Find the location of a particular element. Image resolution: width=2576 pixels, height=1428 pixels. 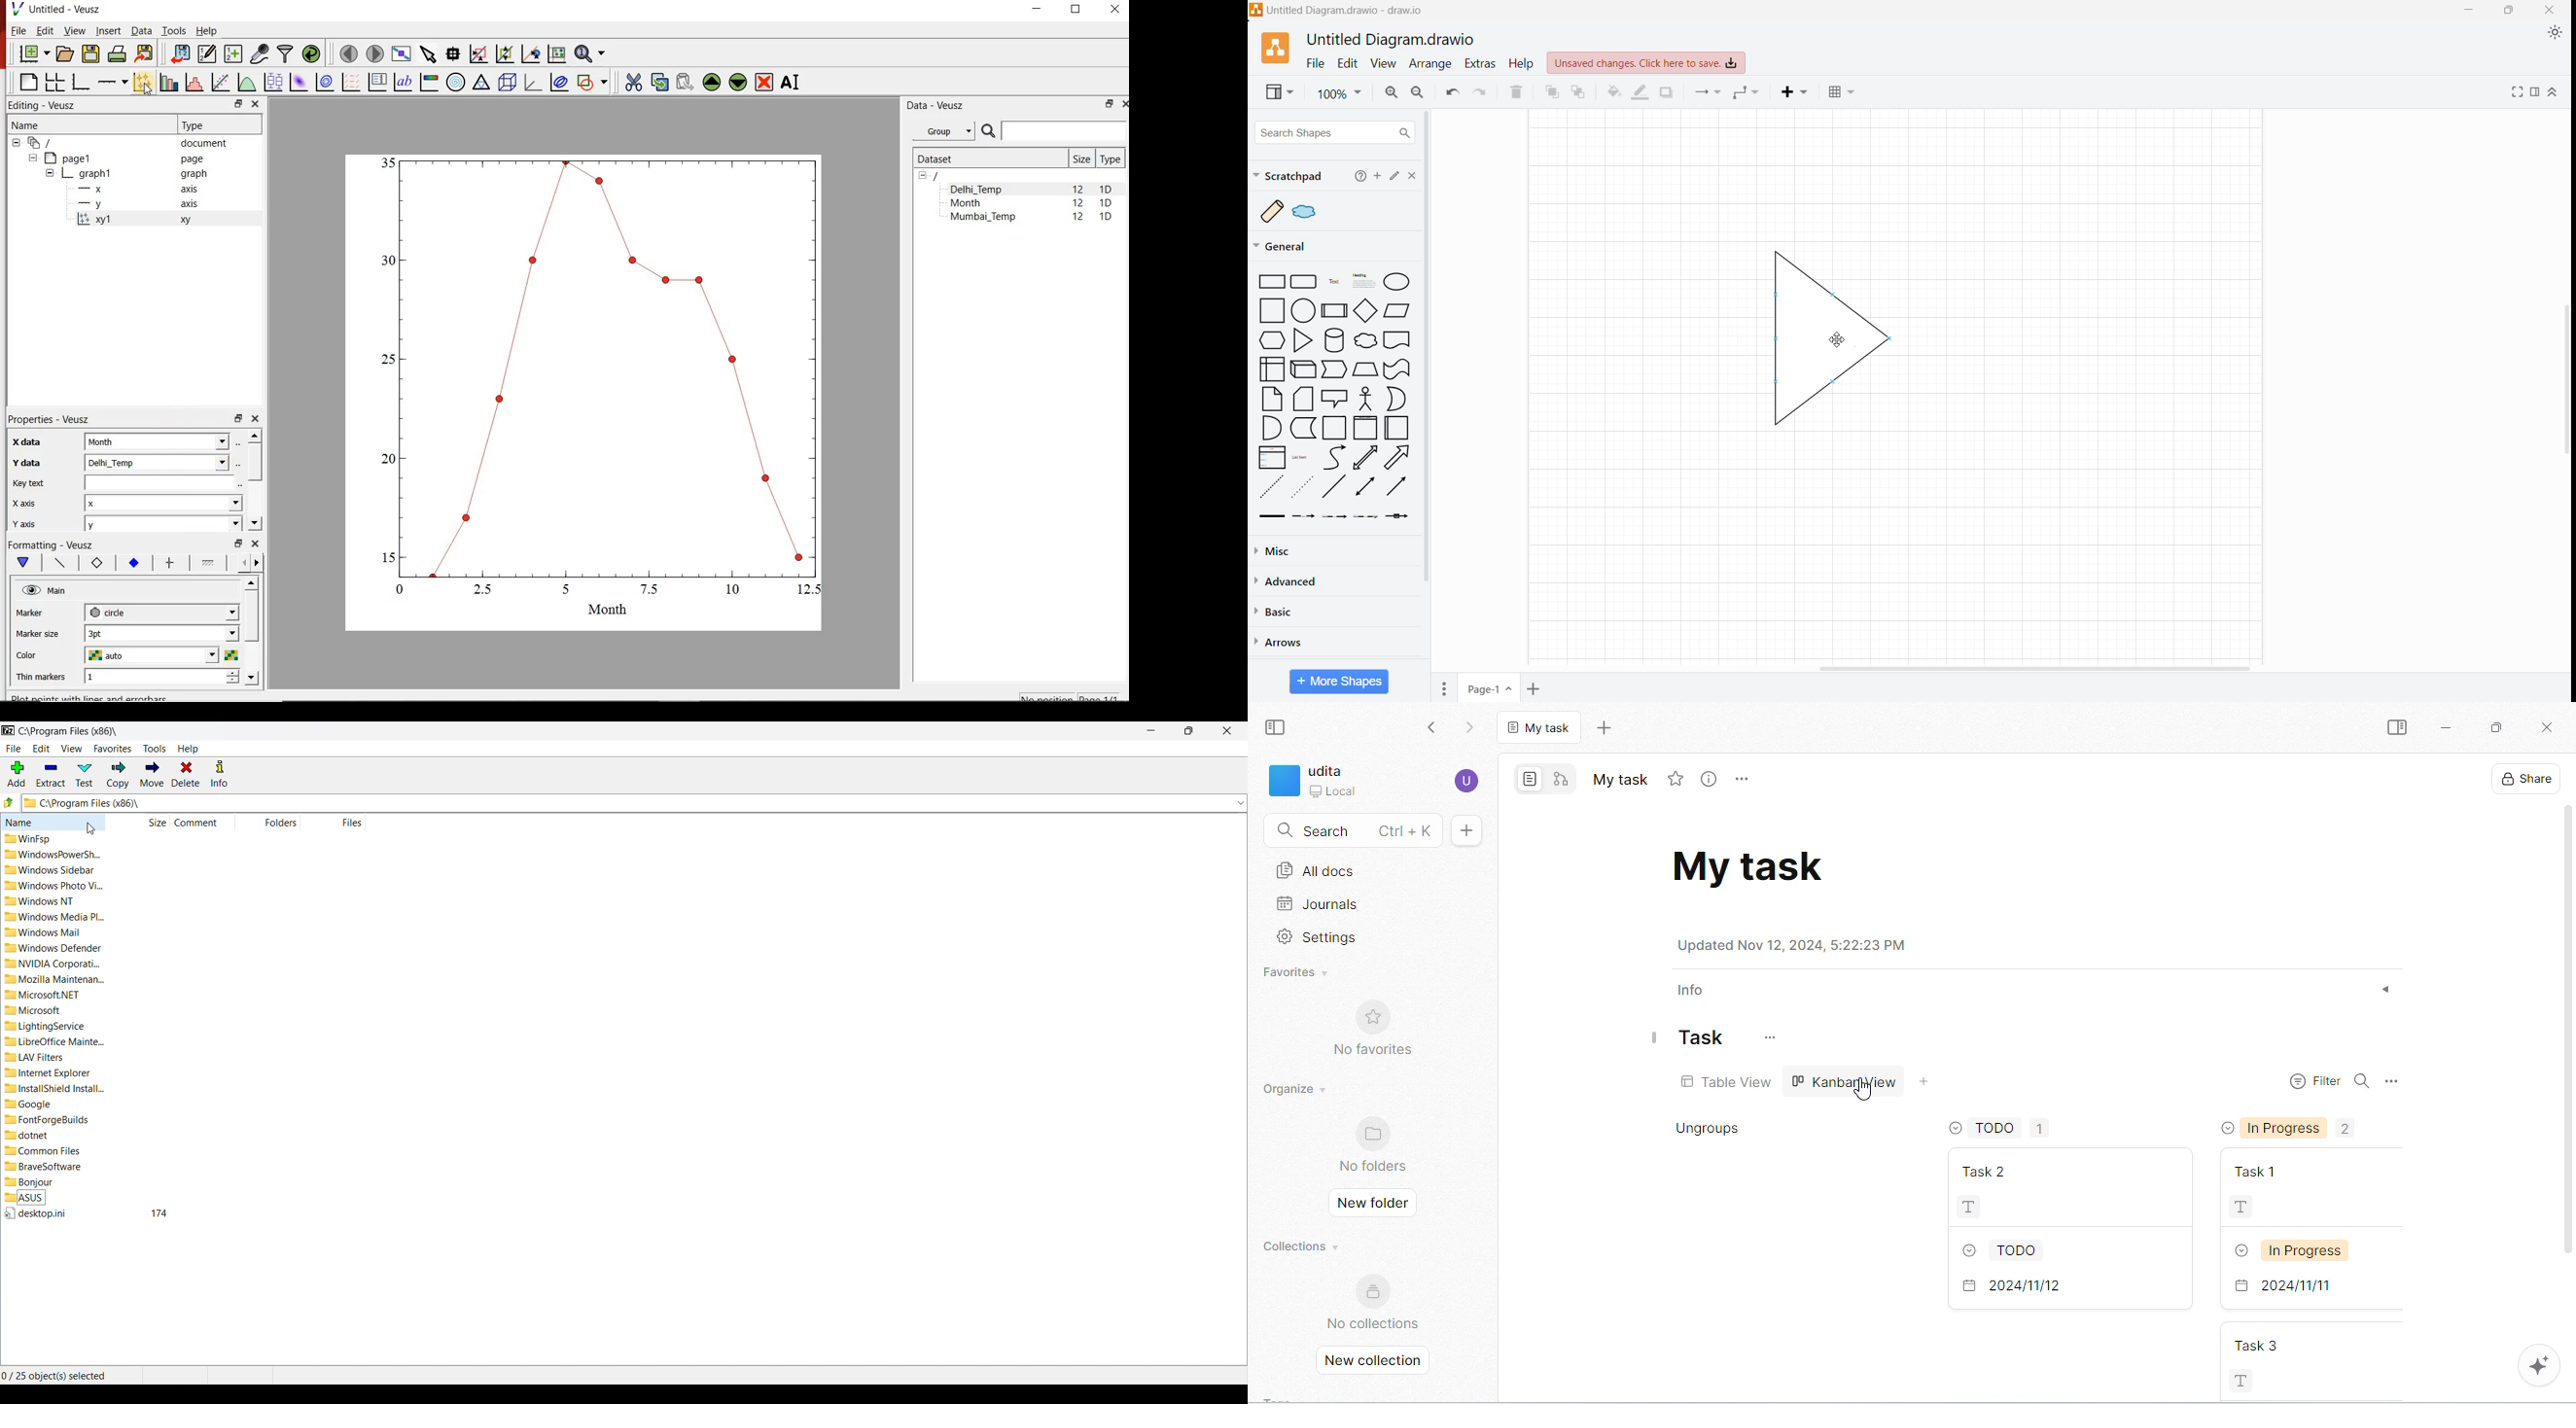

General  is located at coordinates (1289, 246).